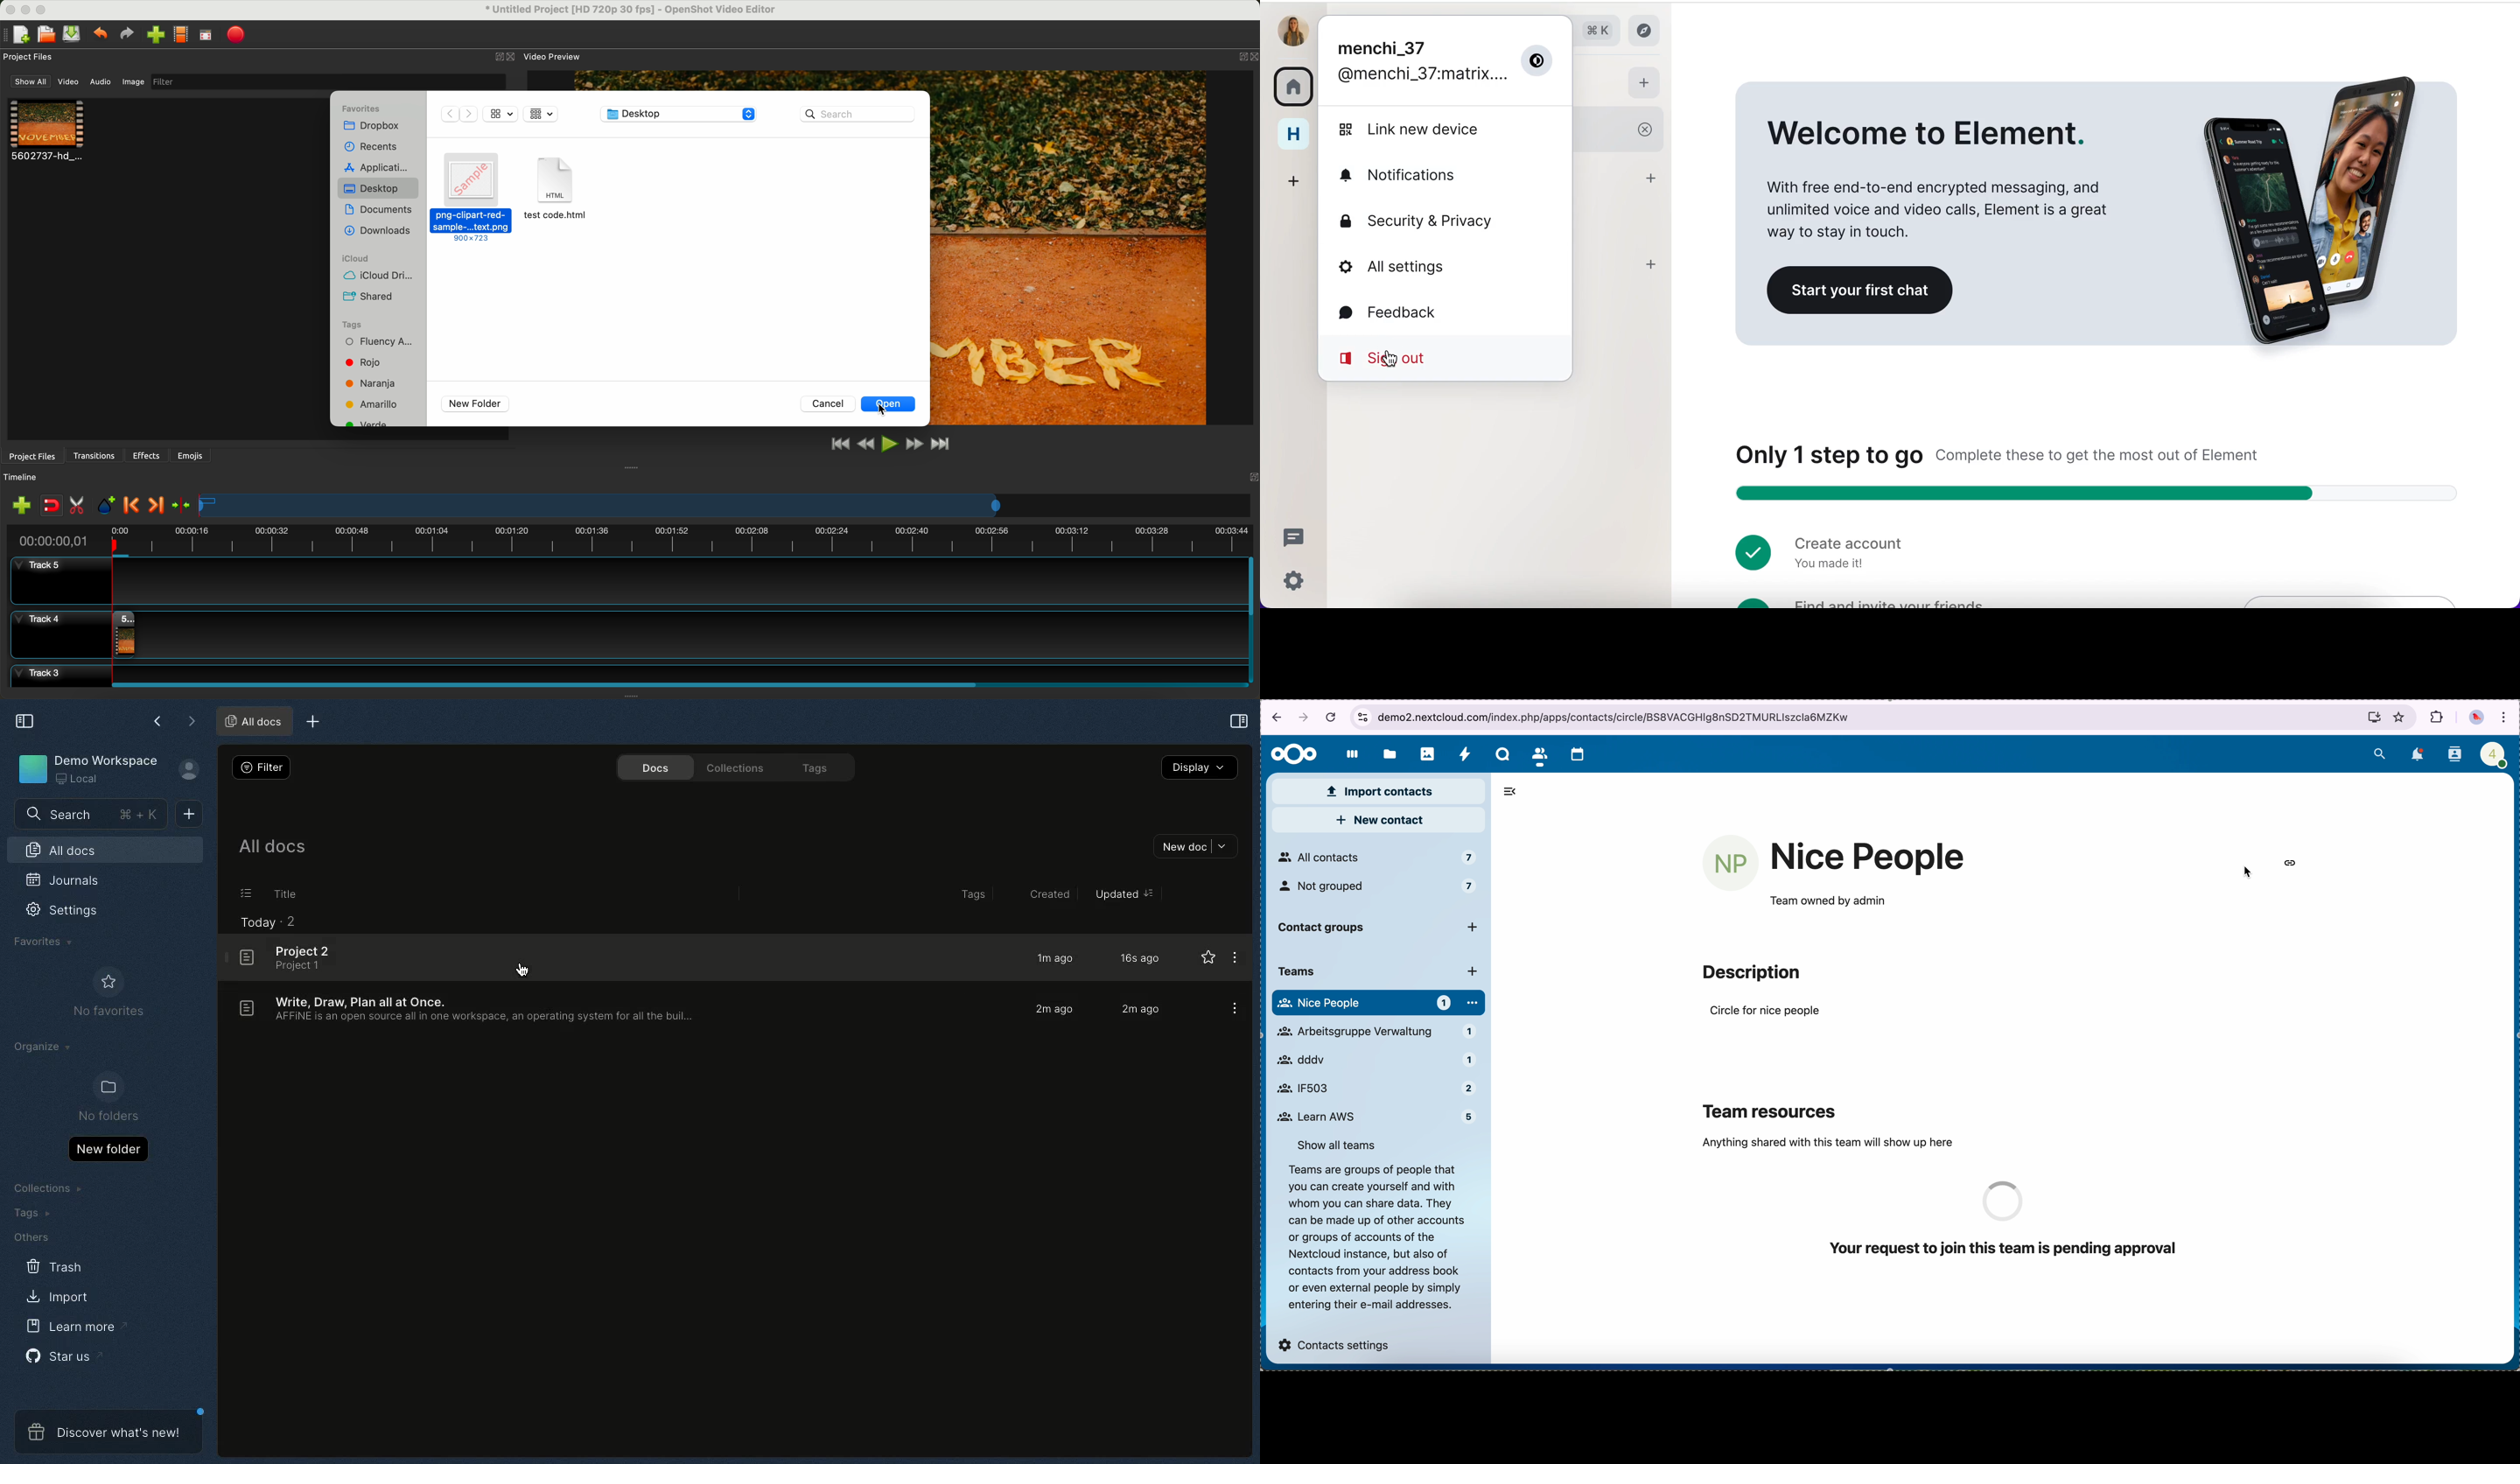 This screenshot has width=2520, height=1484. What do you see at coordinates (1122, 898) in the screenshot?
I see `Updated` at bounding box center [1122, 898].